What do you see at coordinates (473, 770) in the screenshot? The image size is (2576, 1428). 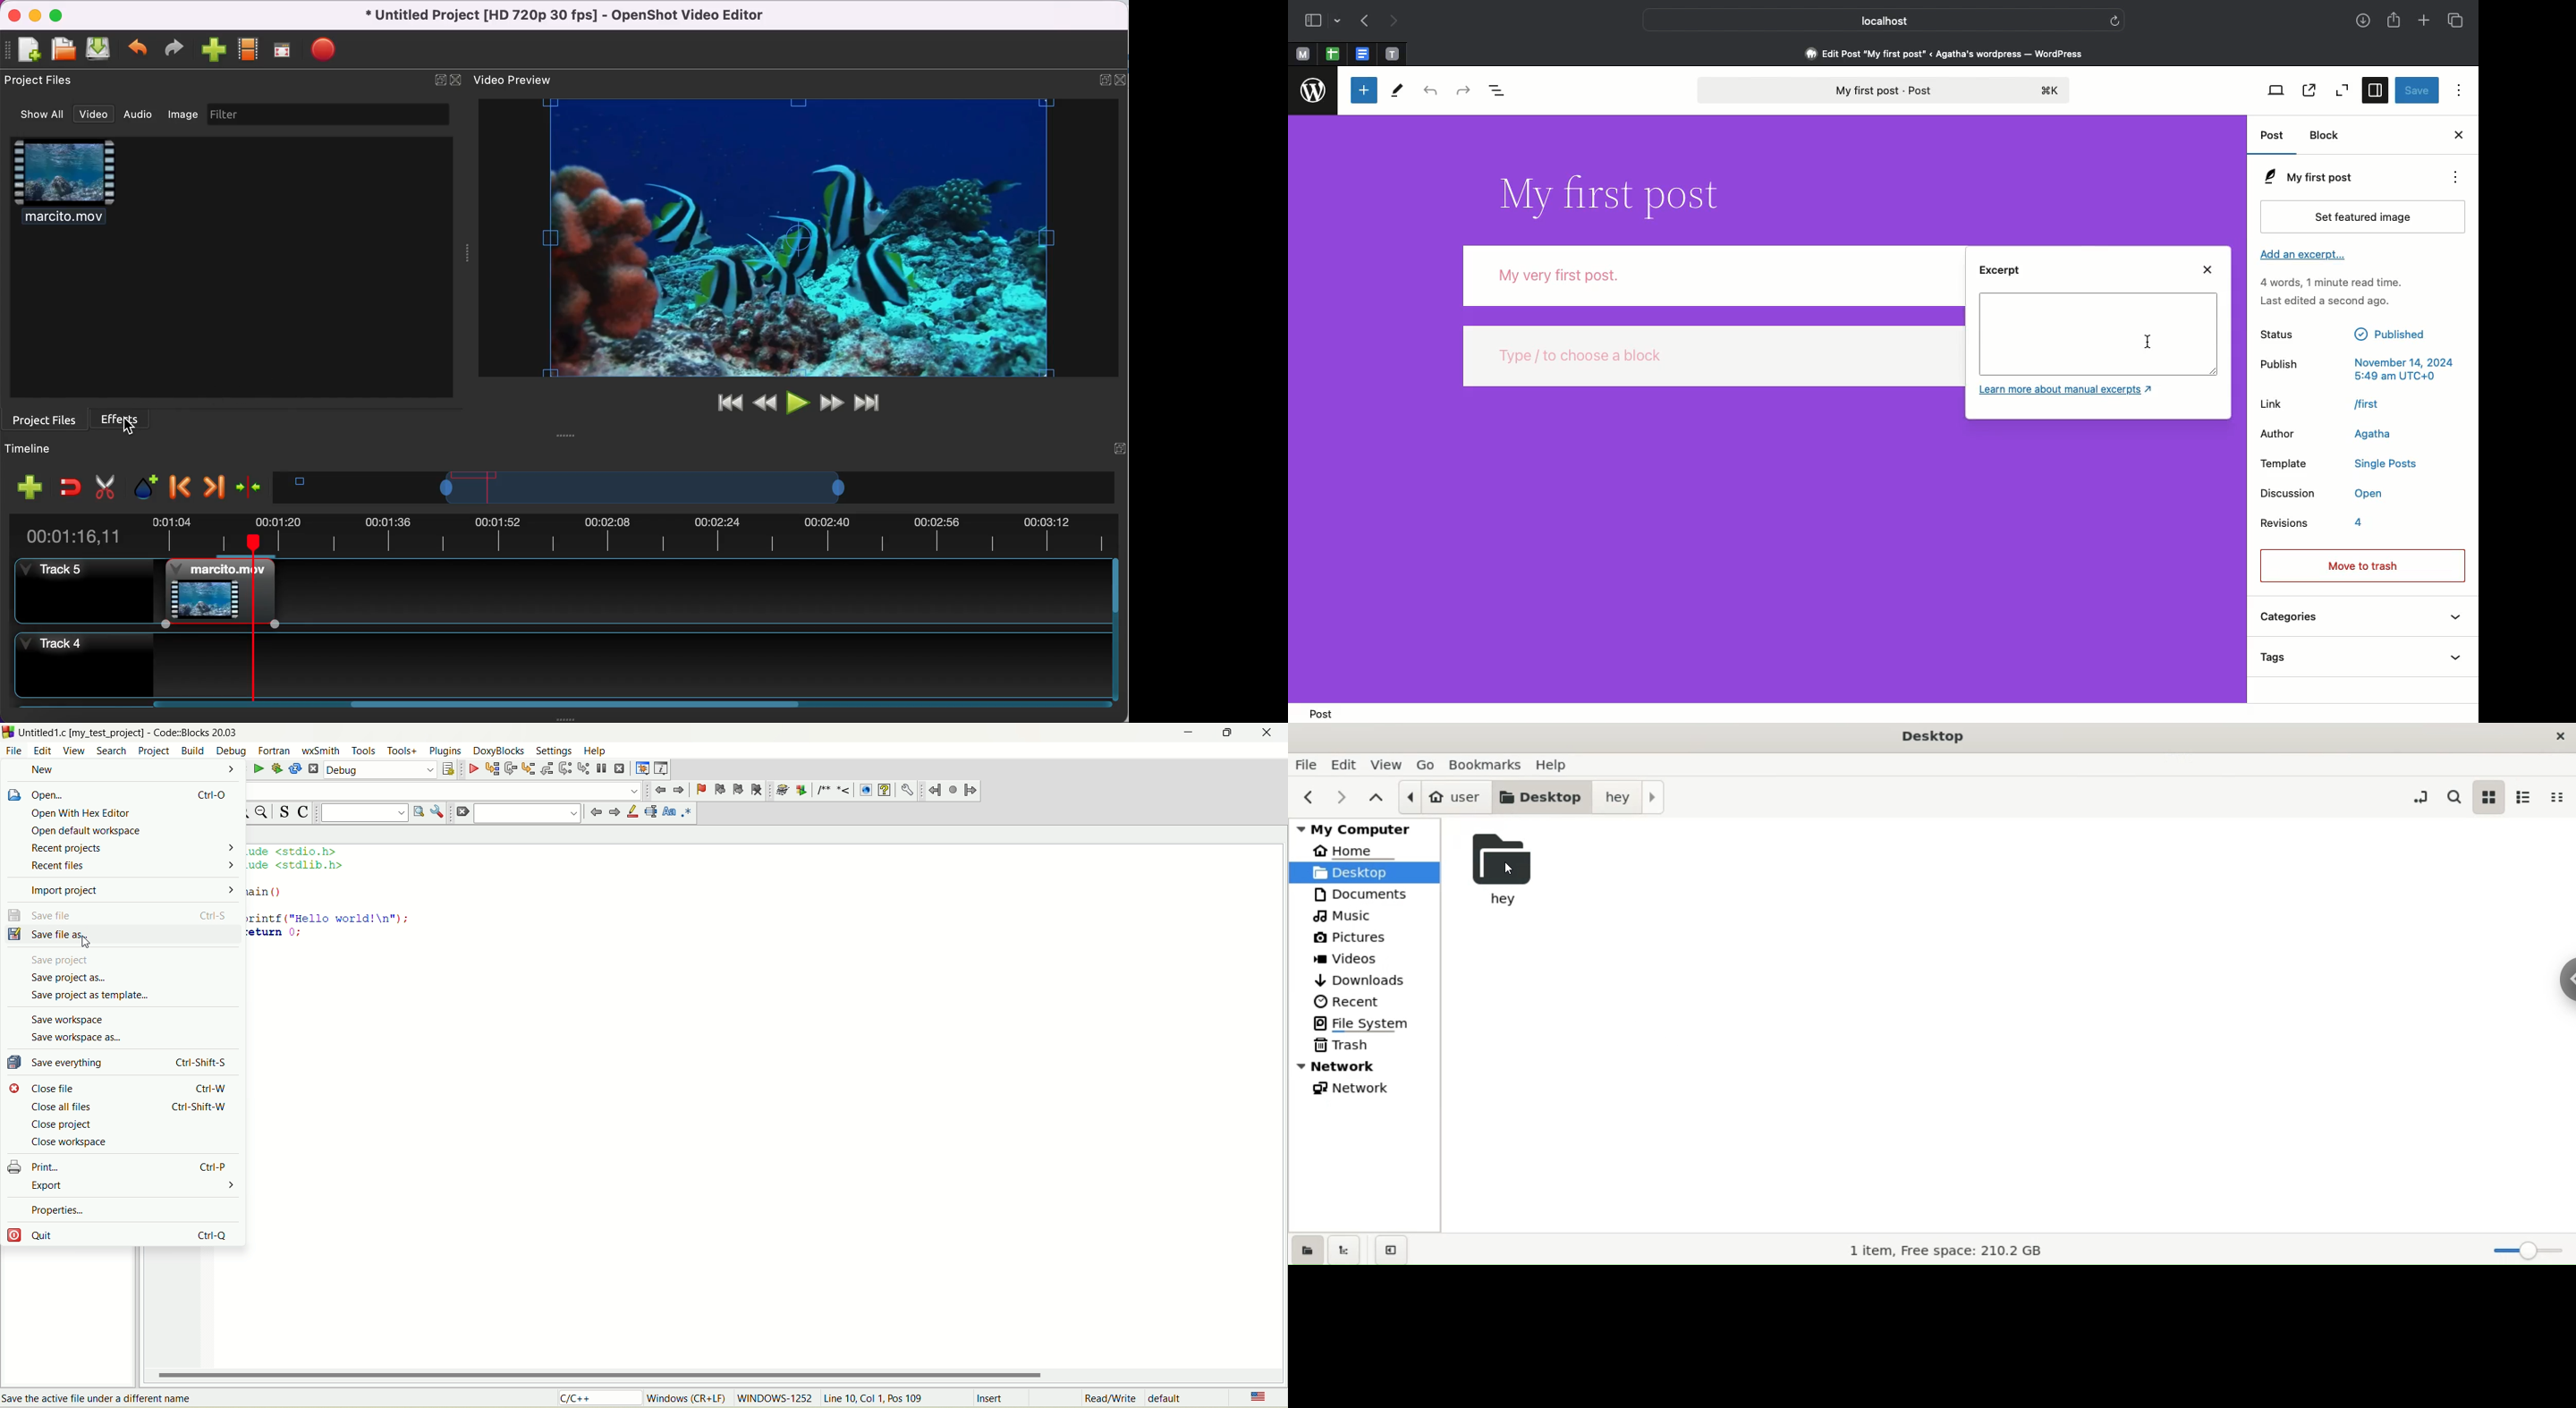 I see `debug` at bounding box center [473, 770].